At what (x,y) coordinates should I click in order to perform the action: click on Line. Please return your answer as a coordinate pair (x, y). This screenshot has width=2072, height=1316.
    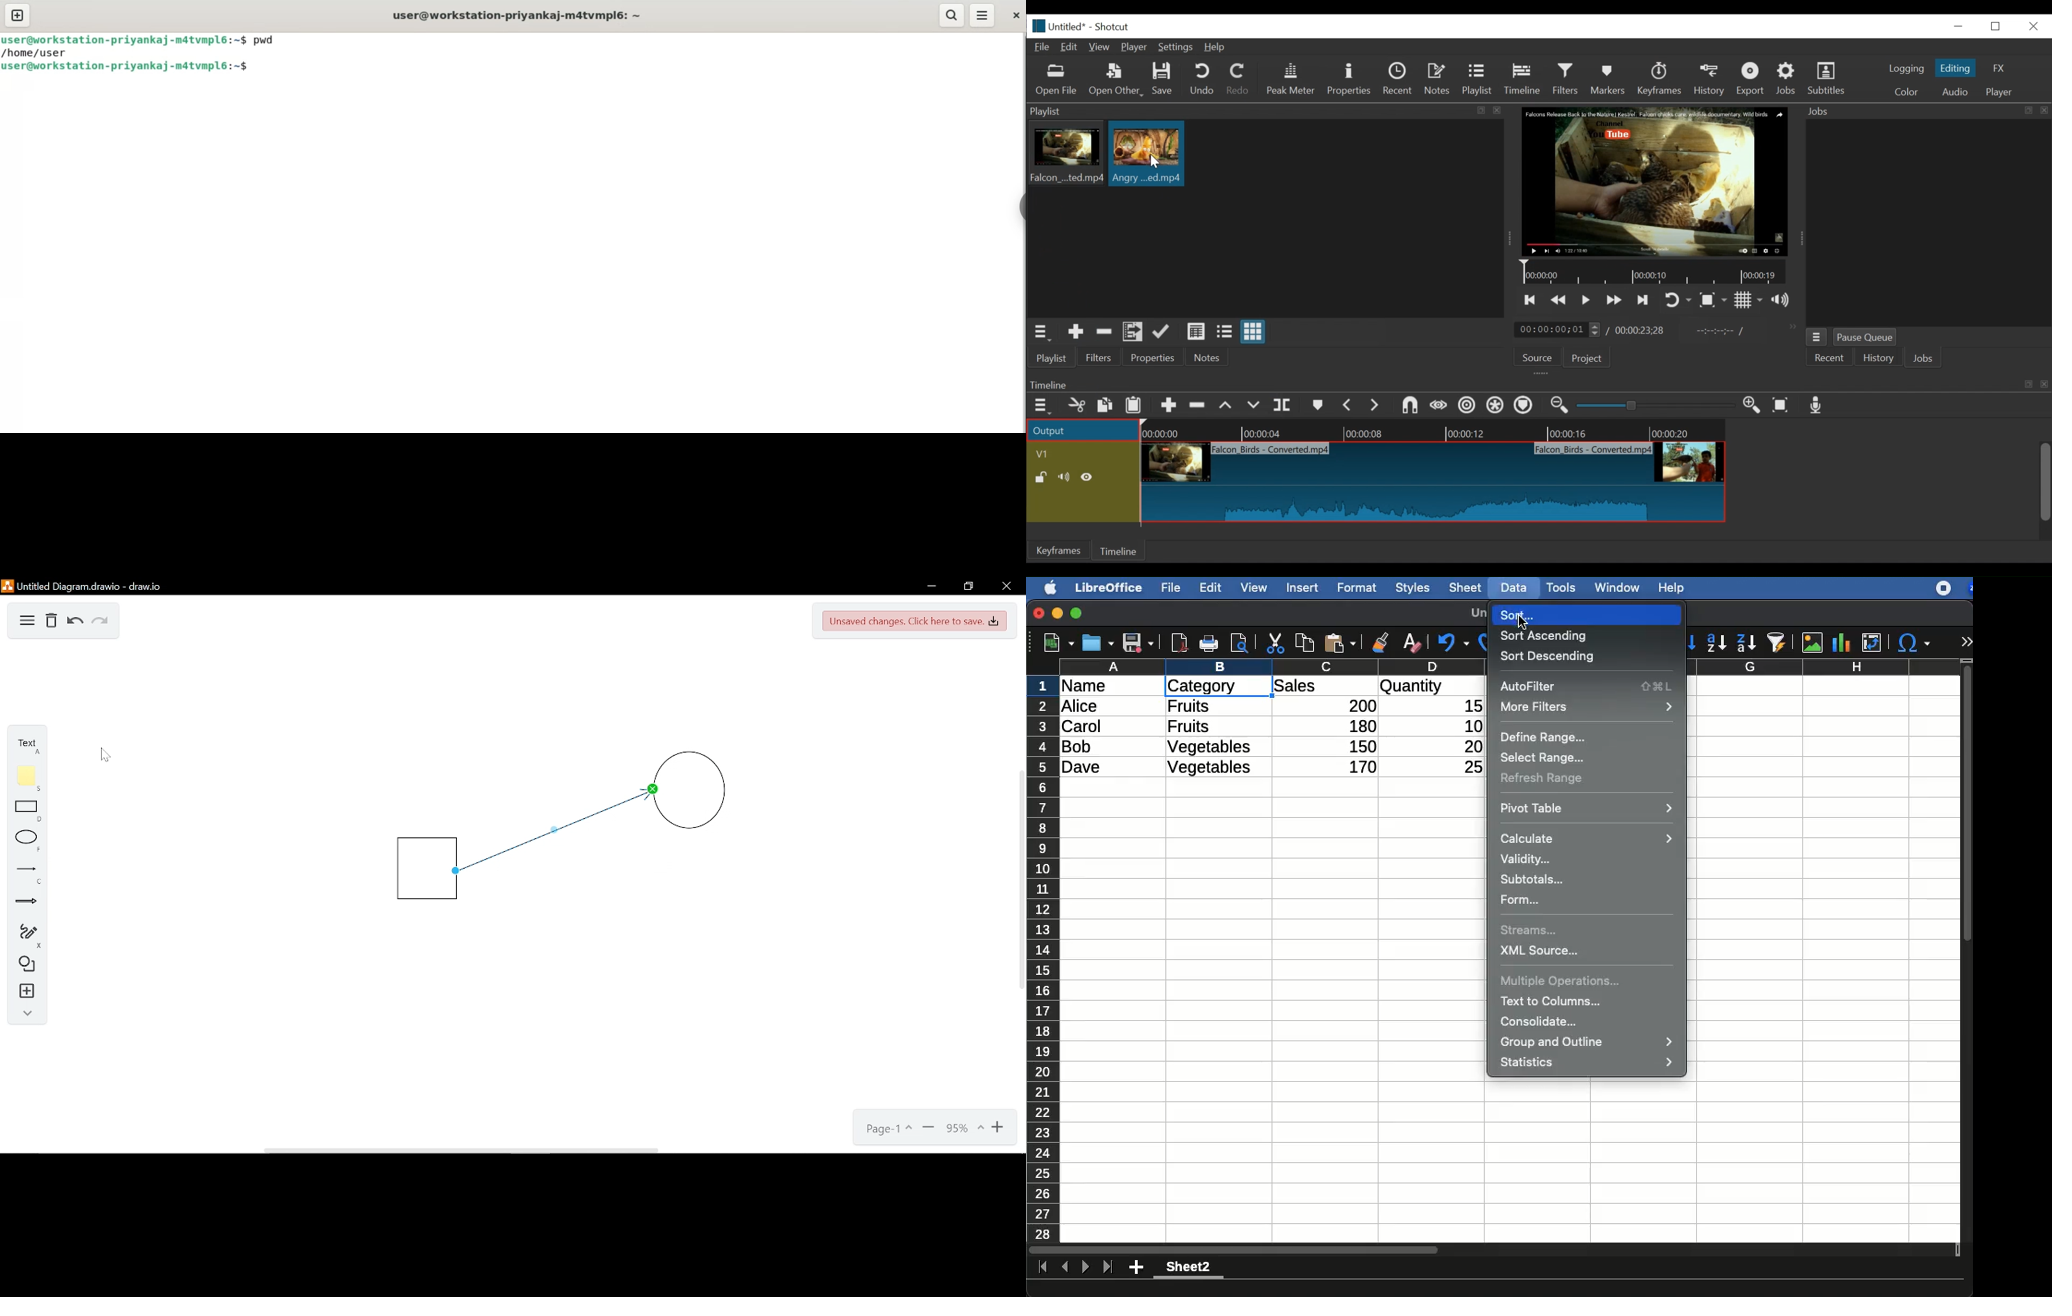
    Looking at the image, I should click on (24, 872).